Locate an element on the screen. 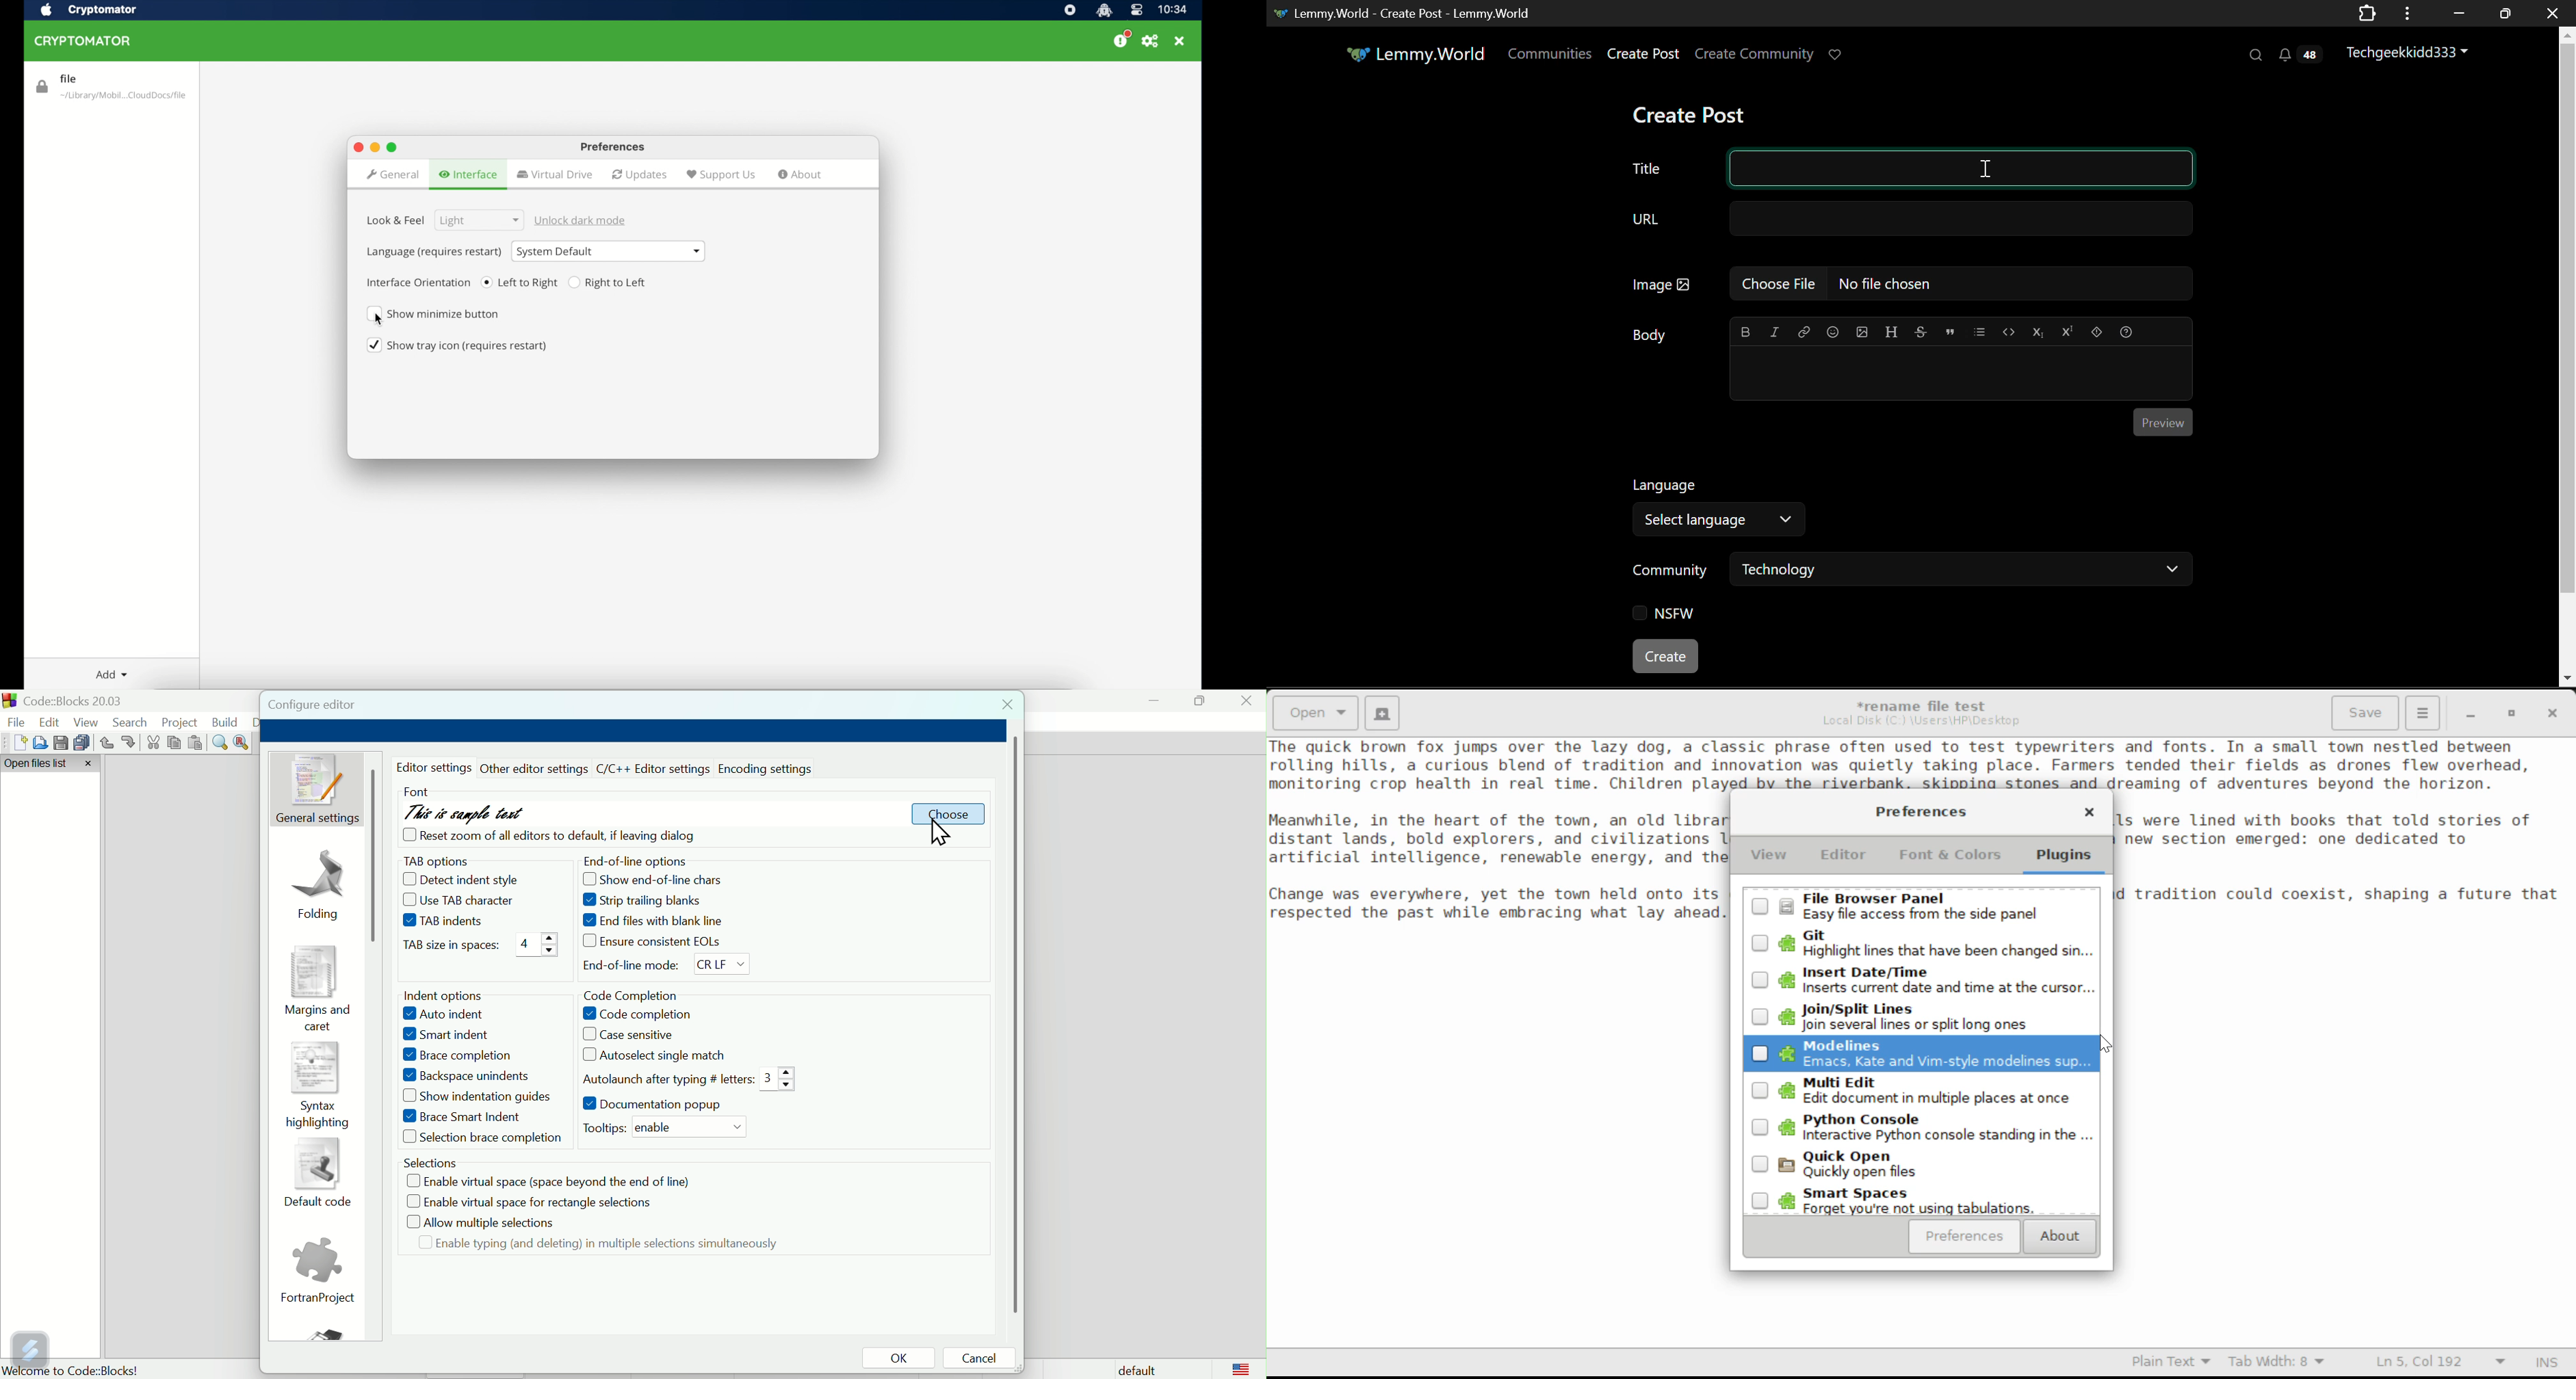 Image resolution: width=2576 pixels, height=1400 pixels. URL is located at coordinates (1910, 220).